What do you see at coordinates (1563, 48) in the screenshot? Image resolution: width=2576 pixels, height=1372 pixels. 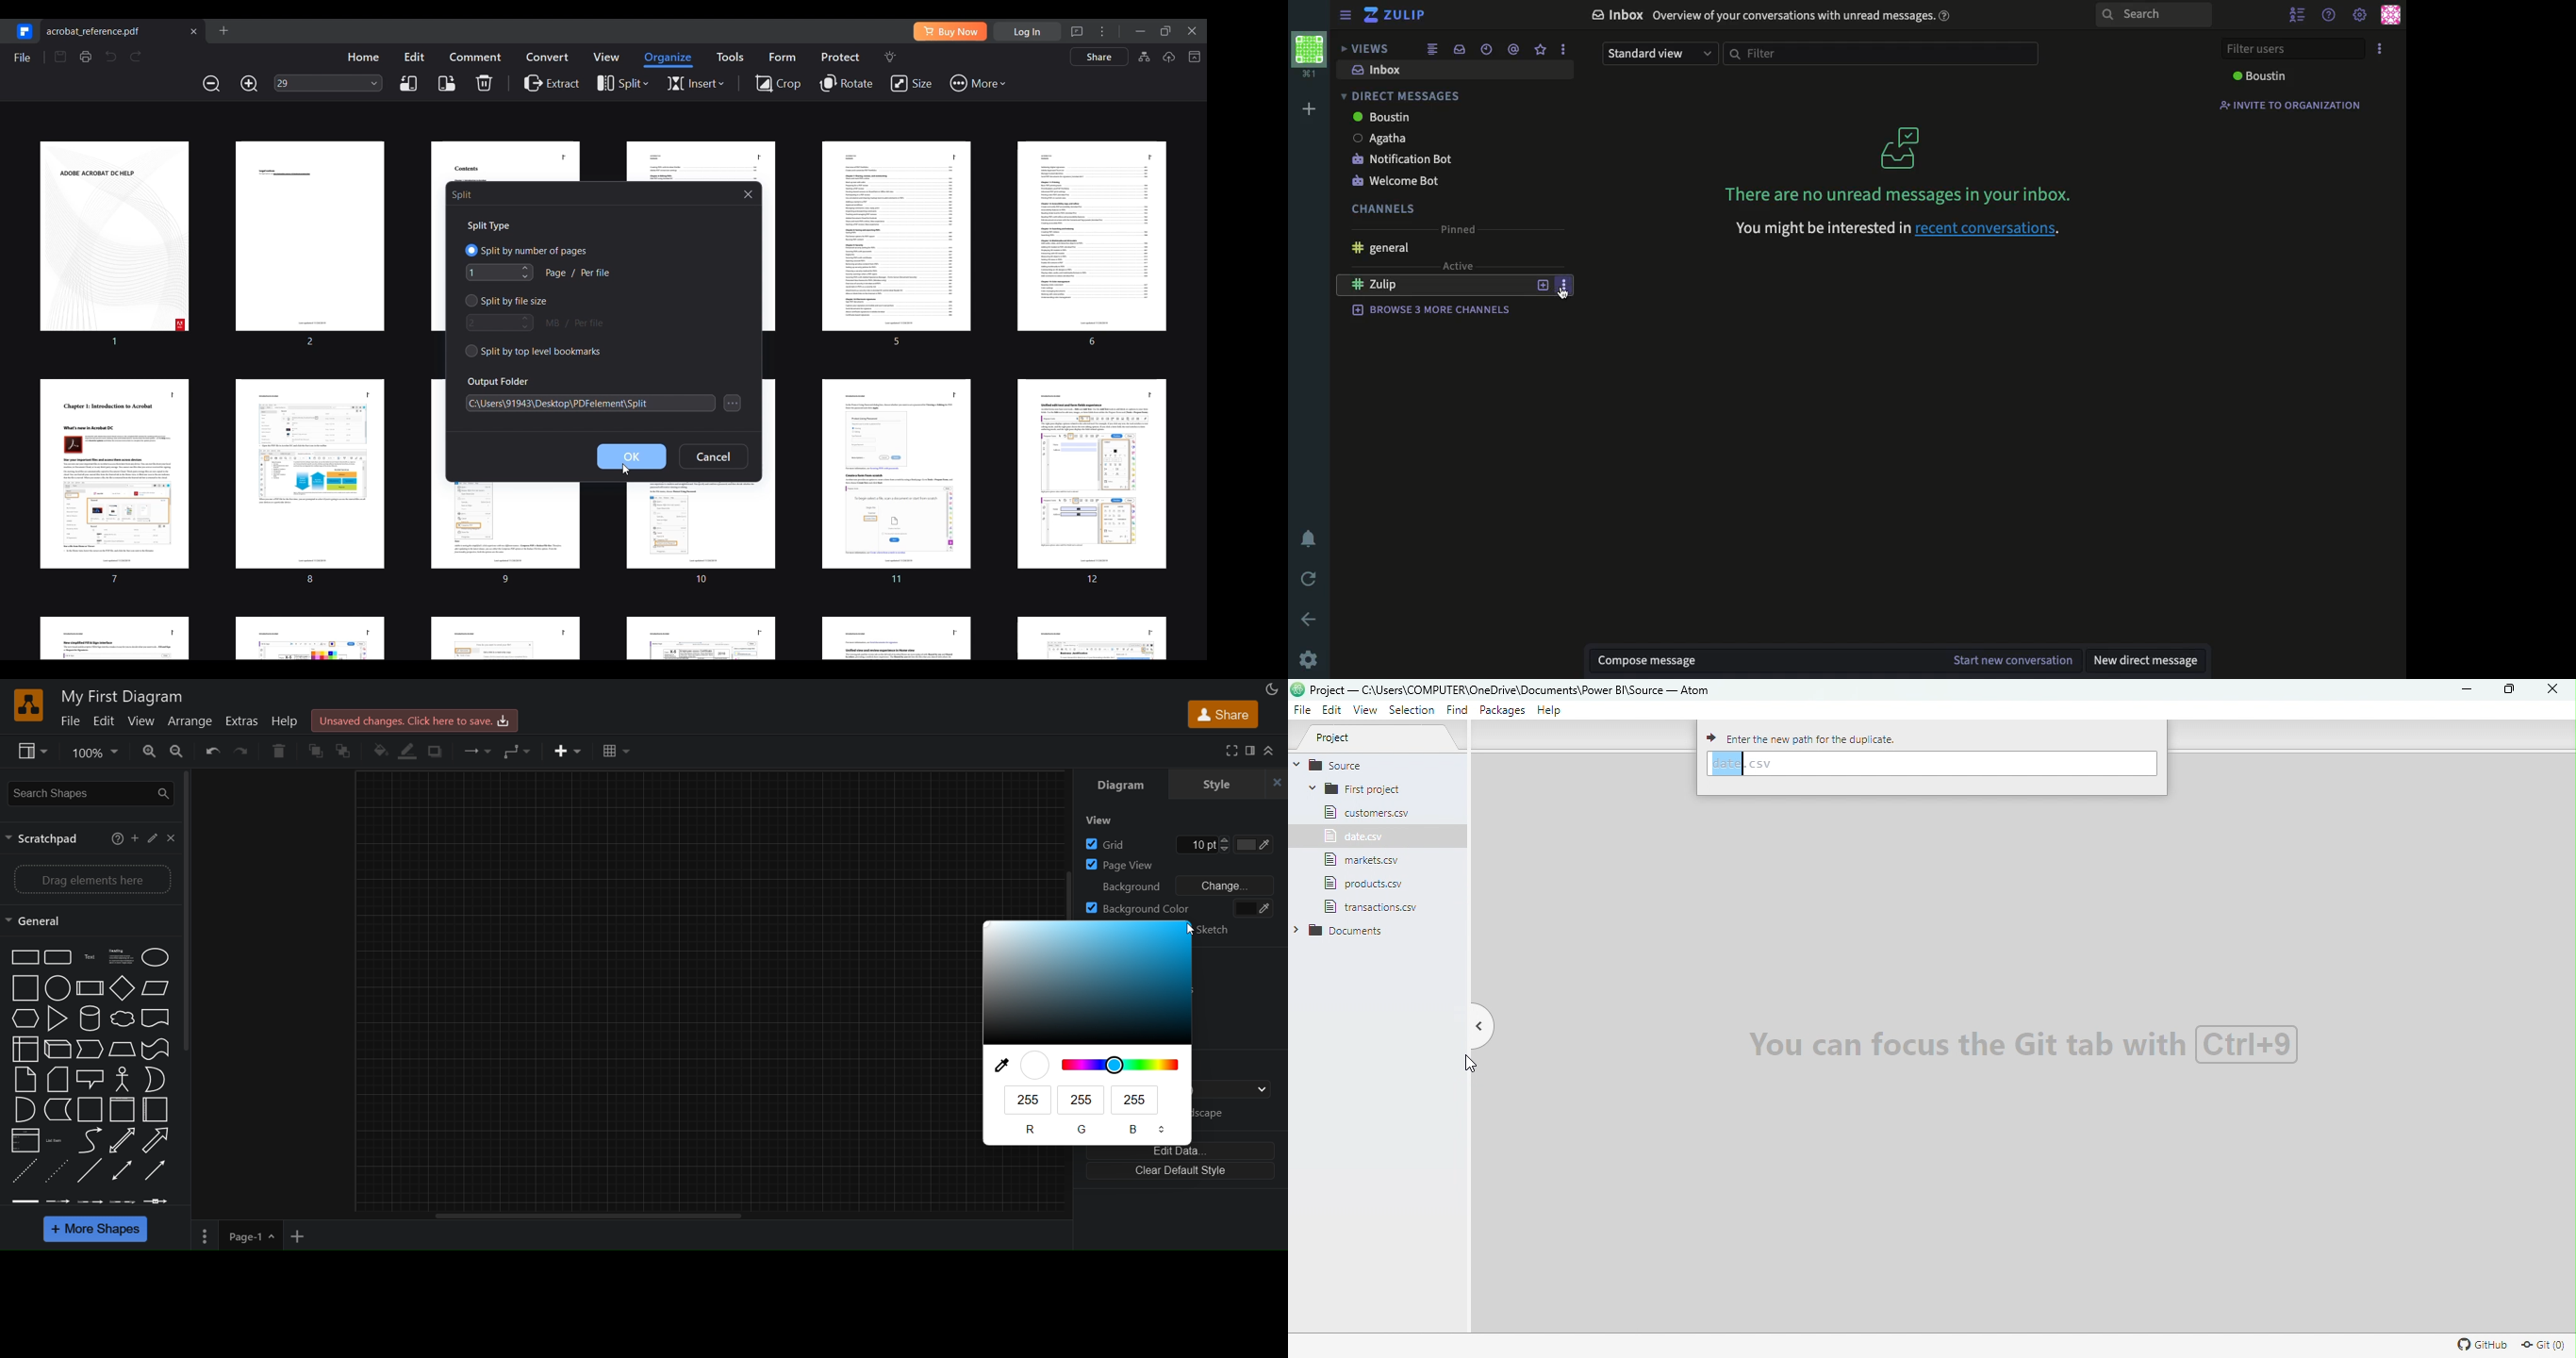 I see `options` at bounding box center [1563, 48].